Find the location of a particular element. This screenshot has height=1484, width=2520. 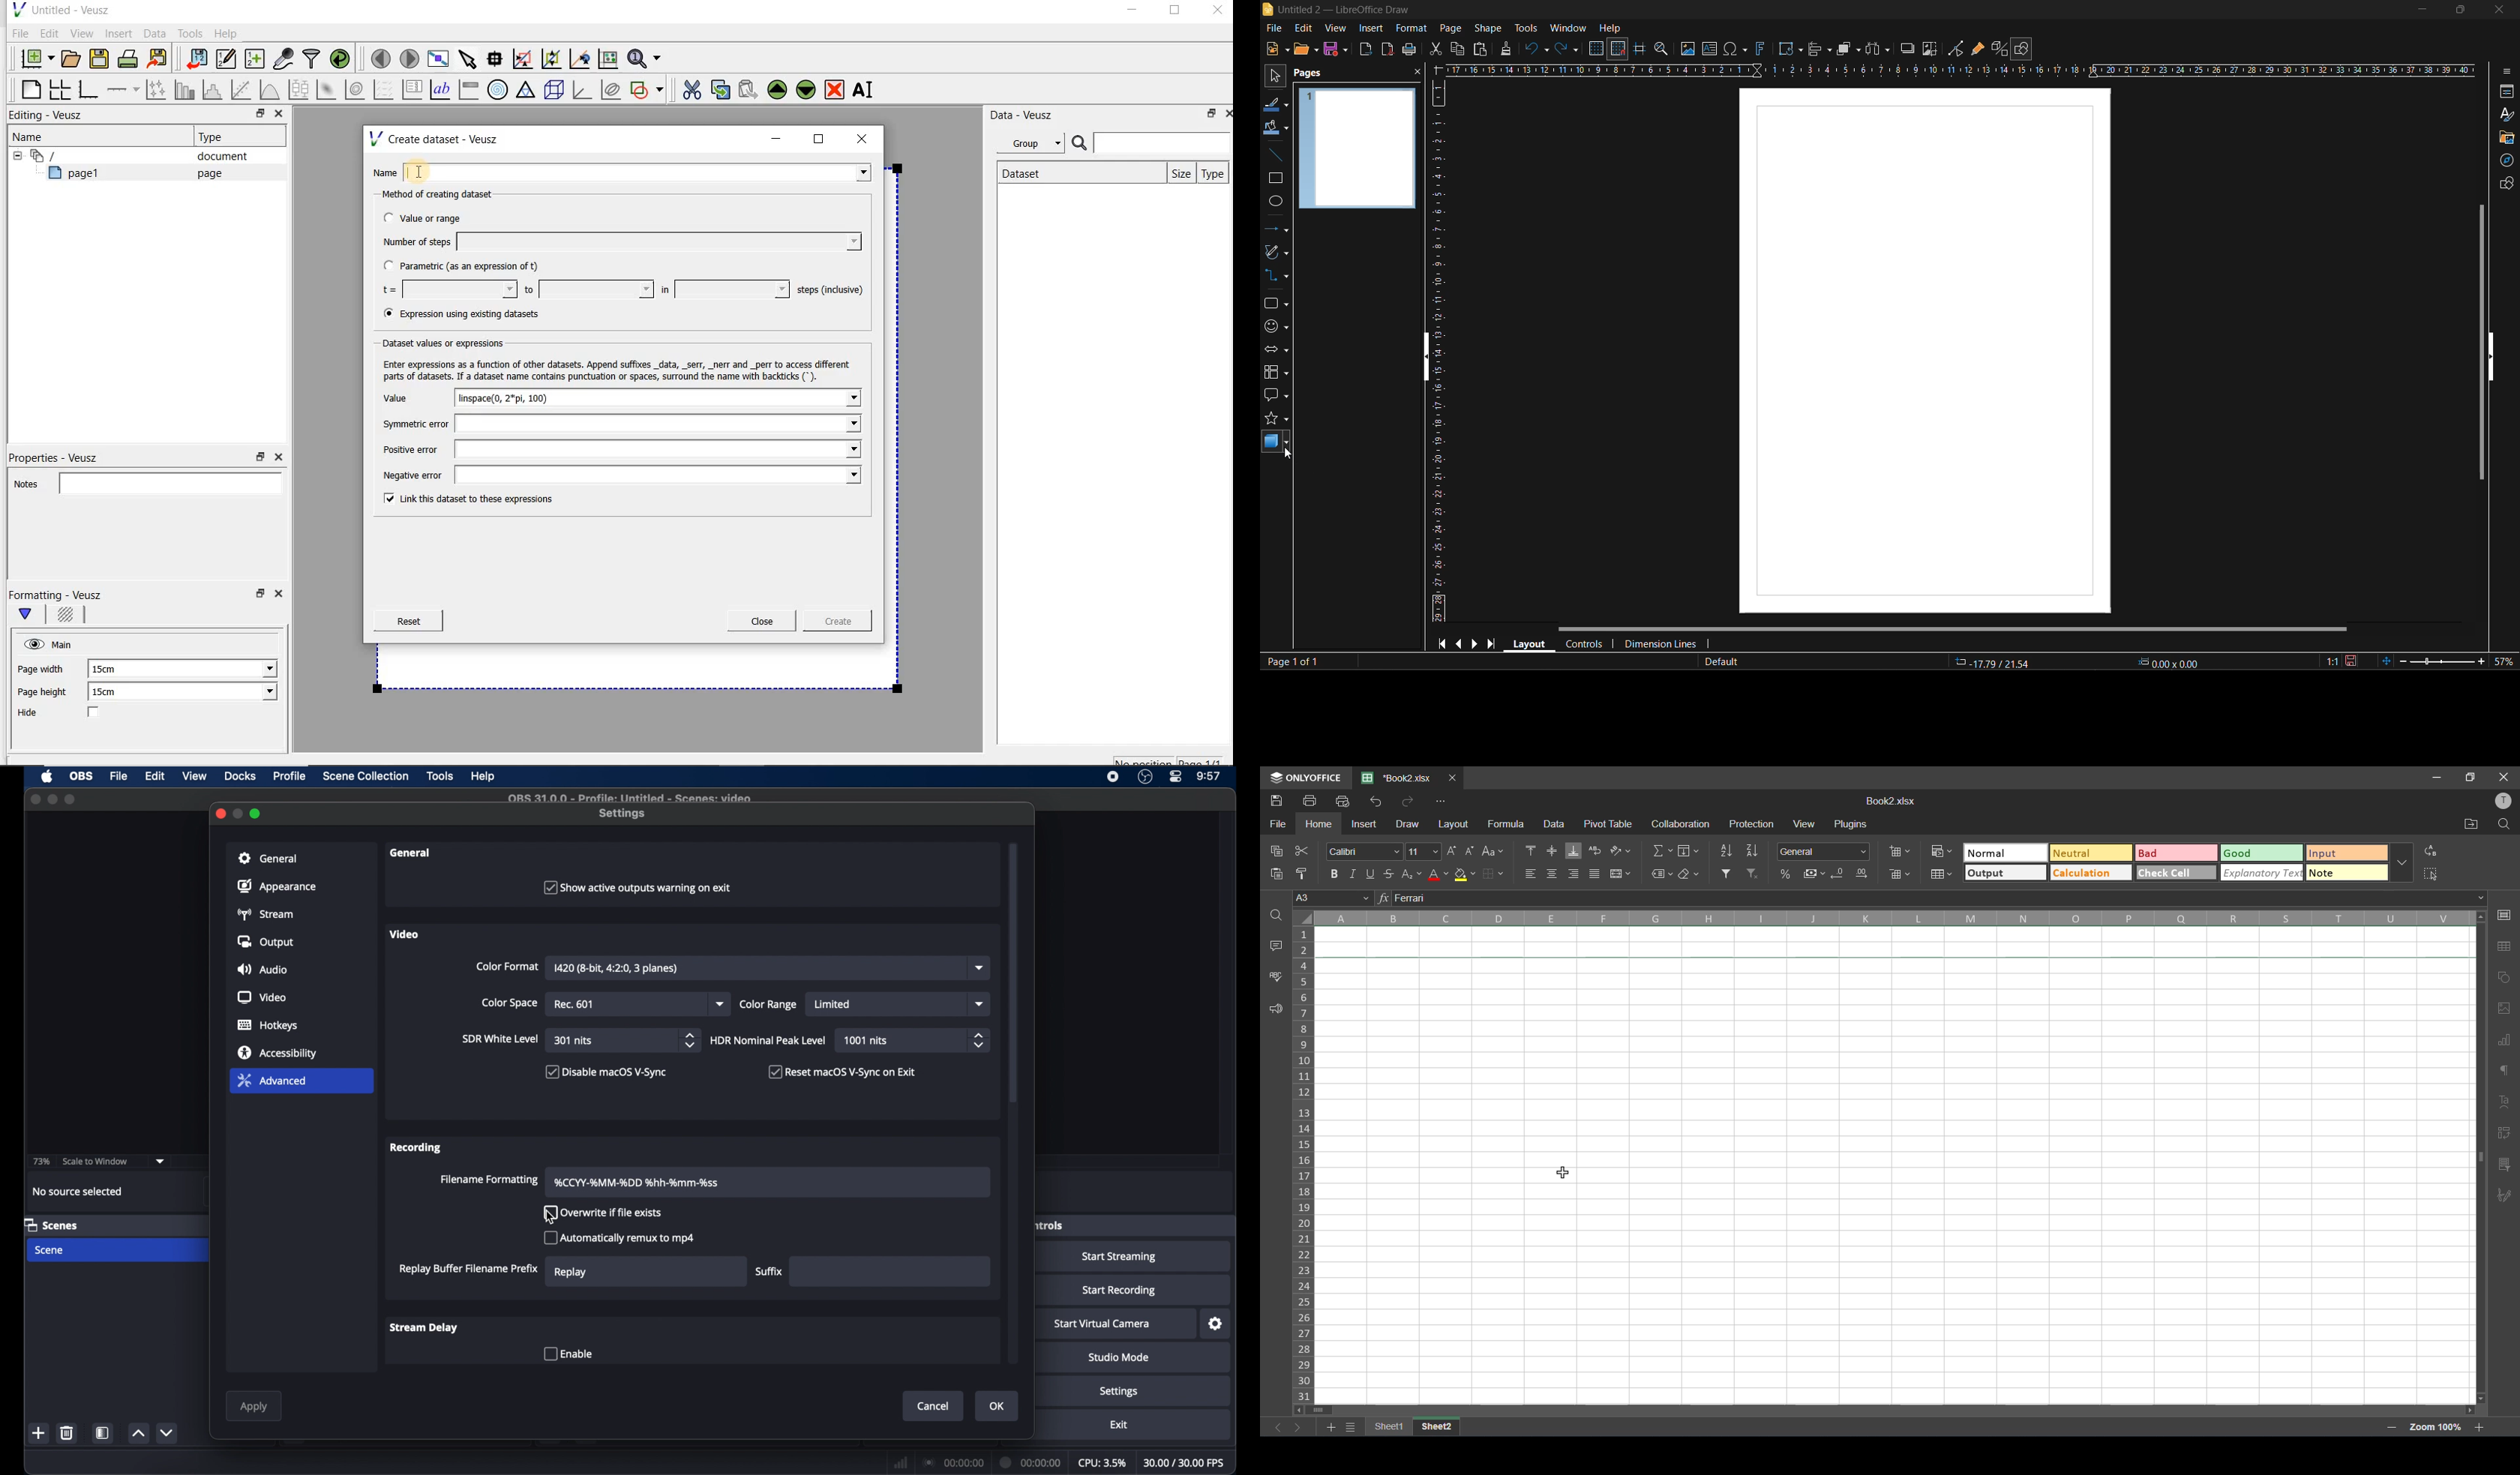

accounting is located at coordinates (1813, 872).